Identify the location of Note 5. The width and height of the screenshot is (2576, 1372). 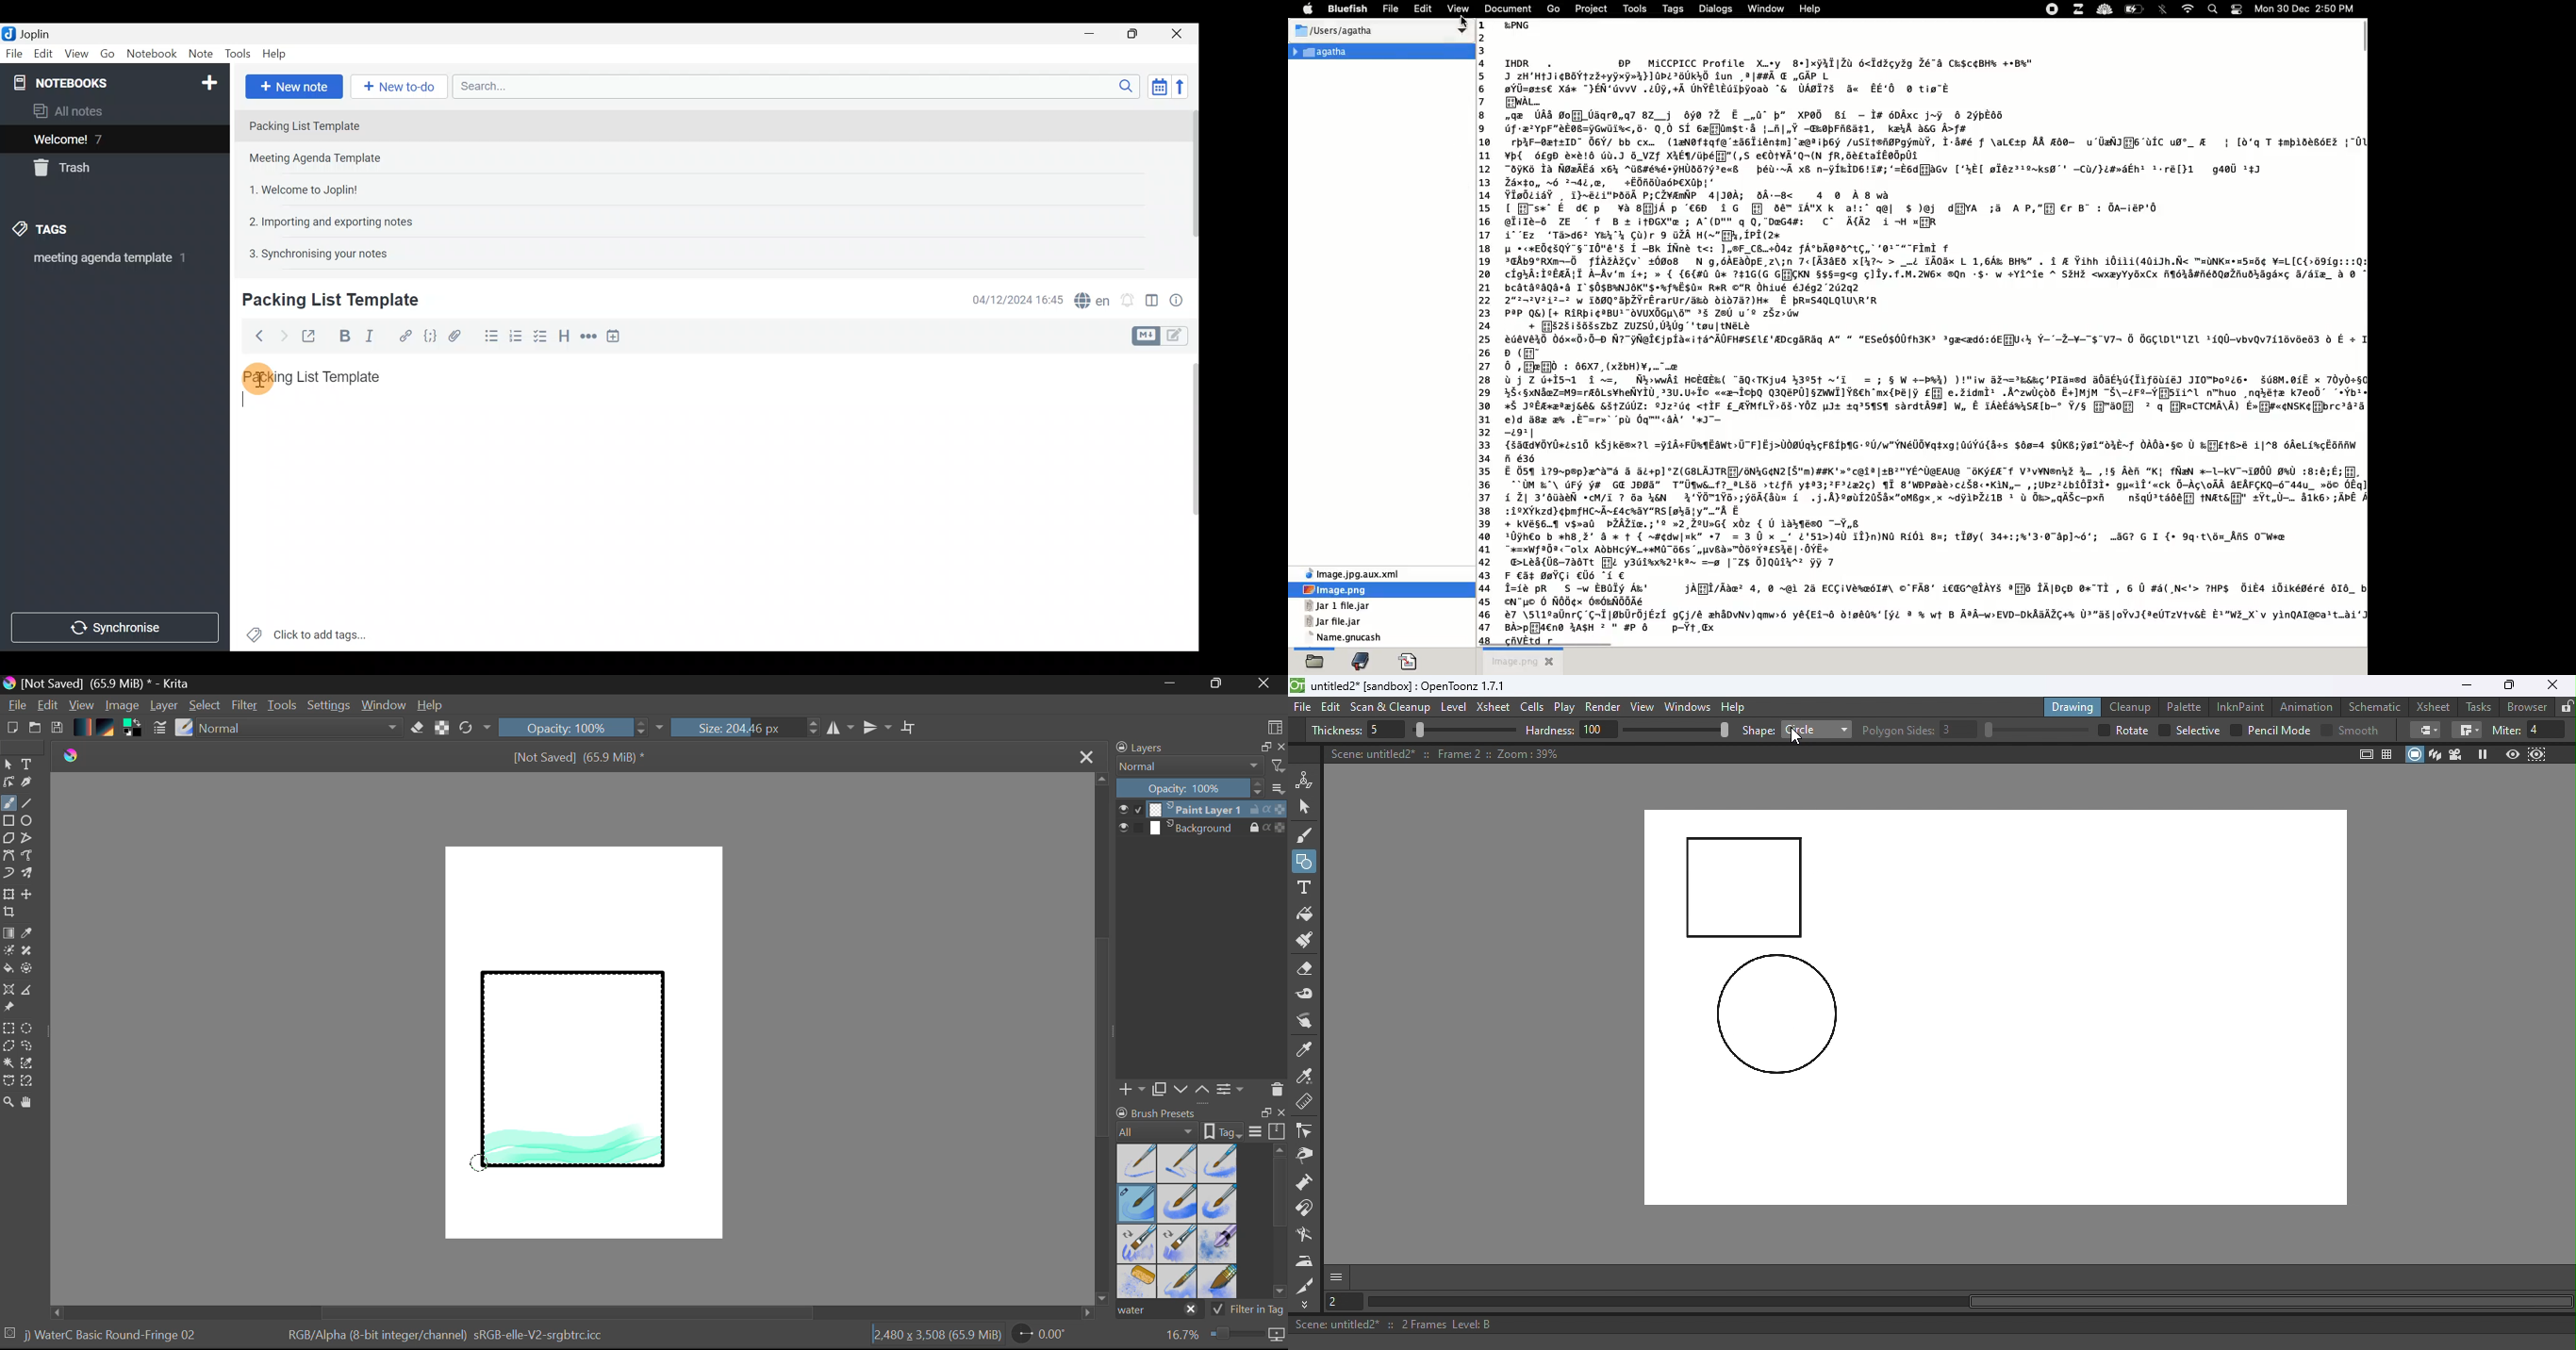
(313, 252).